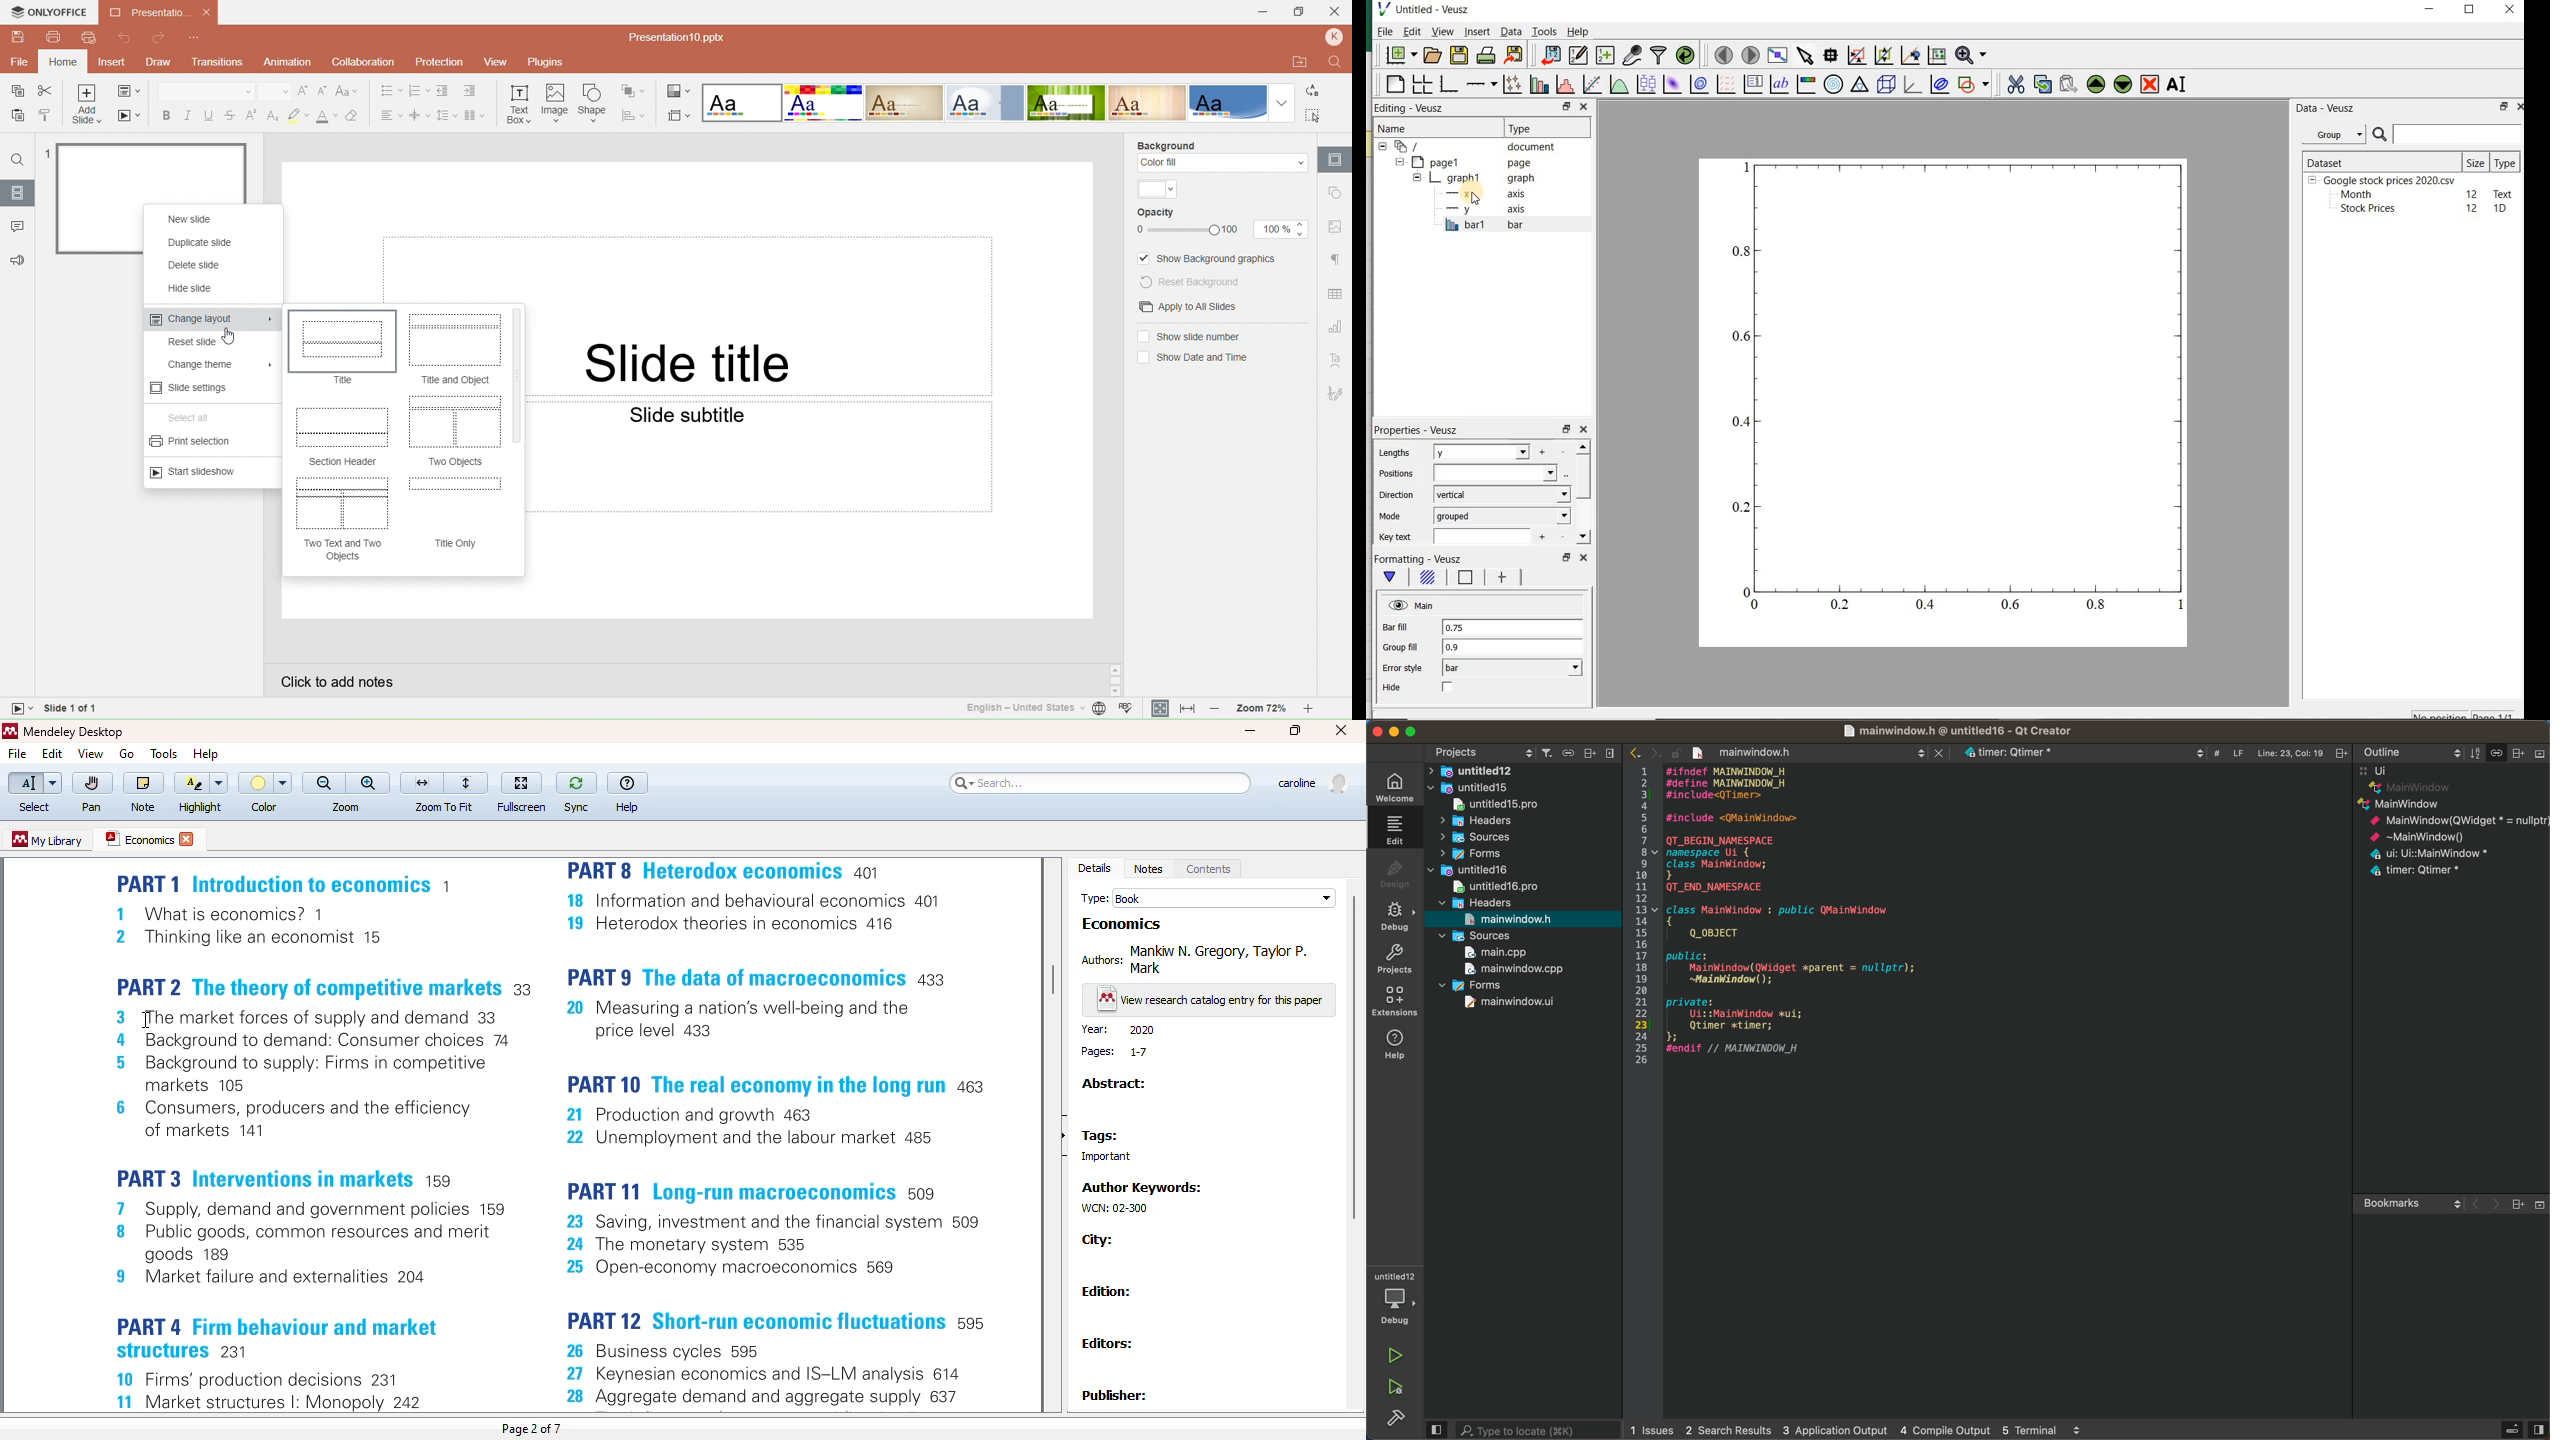 This screenshot has width=2576, height=1456. What do you see at coordinates (2175, 86) in the screenshot?
I see `renames the selected widget` at bounding box center [2175, 86].